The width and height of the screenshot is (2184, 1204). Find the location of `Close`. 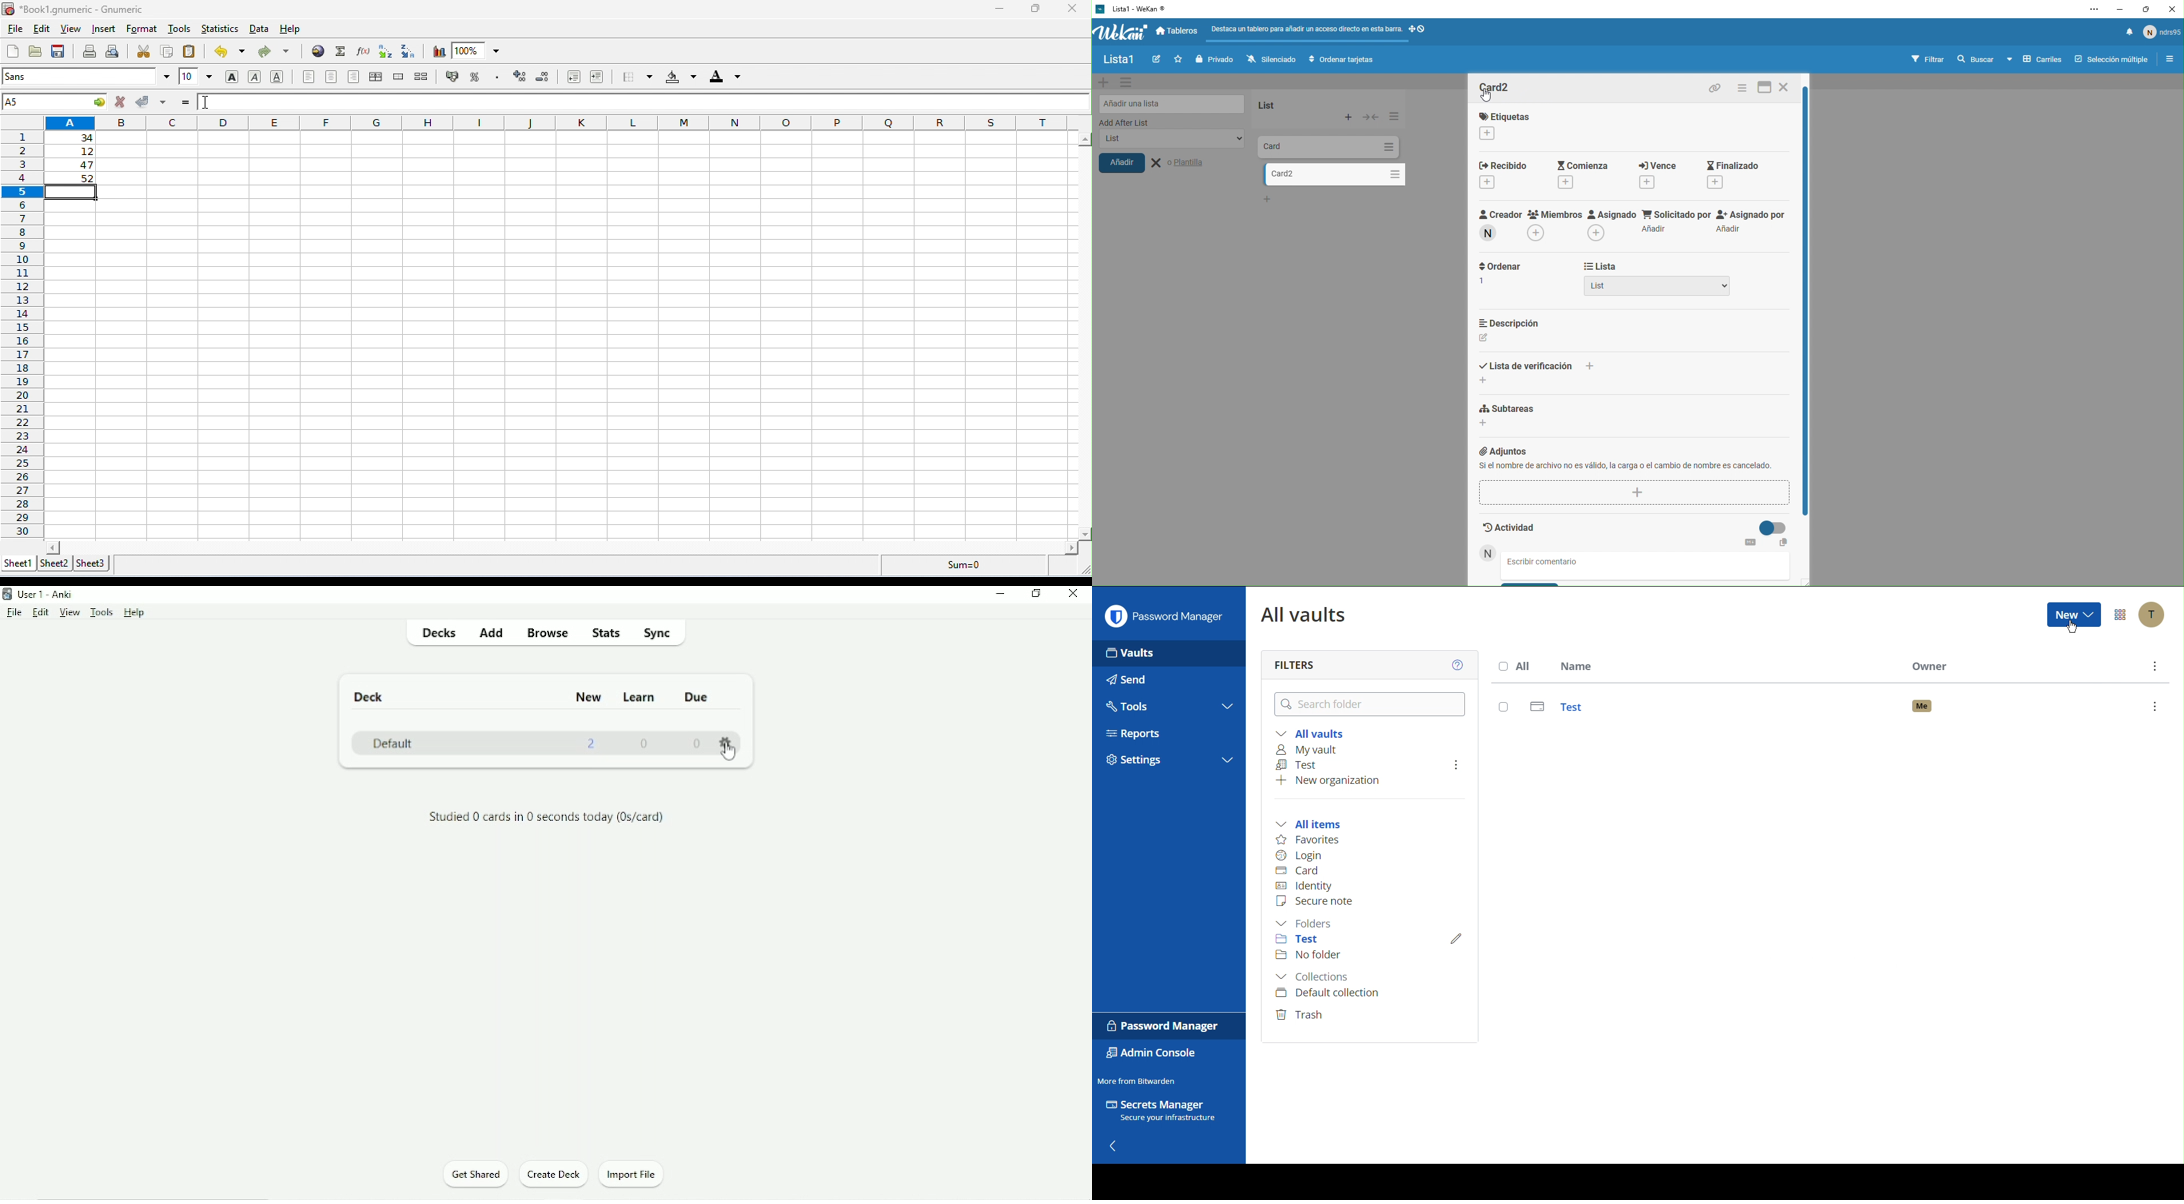

Close is located at coordinates (1073, 594).